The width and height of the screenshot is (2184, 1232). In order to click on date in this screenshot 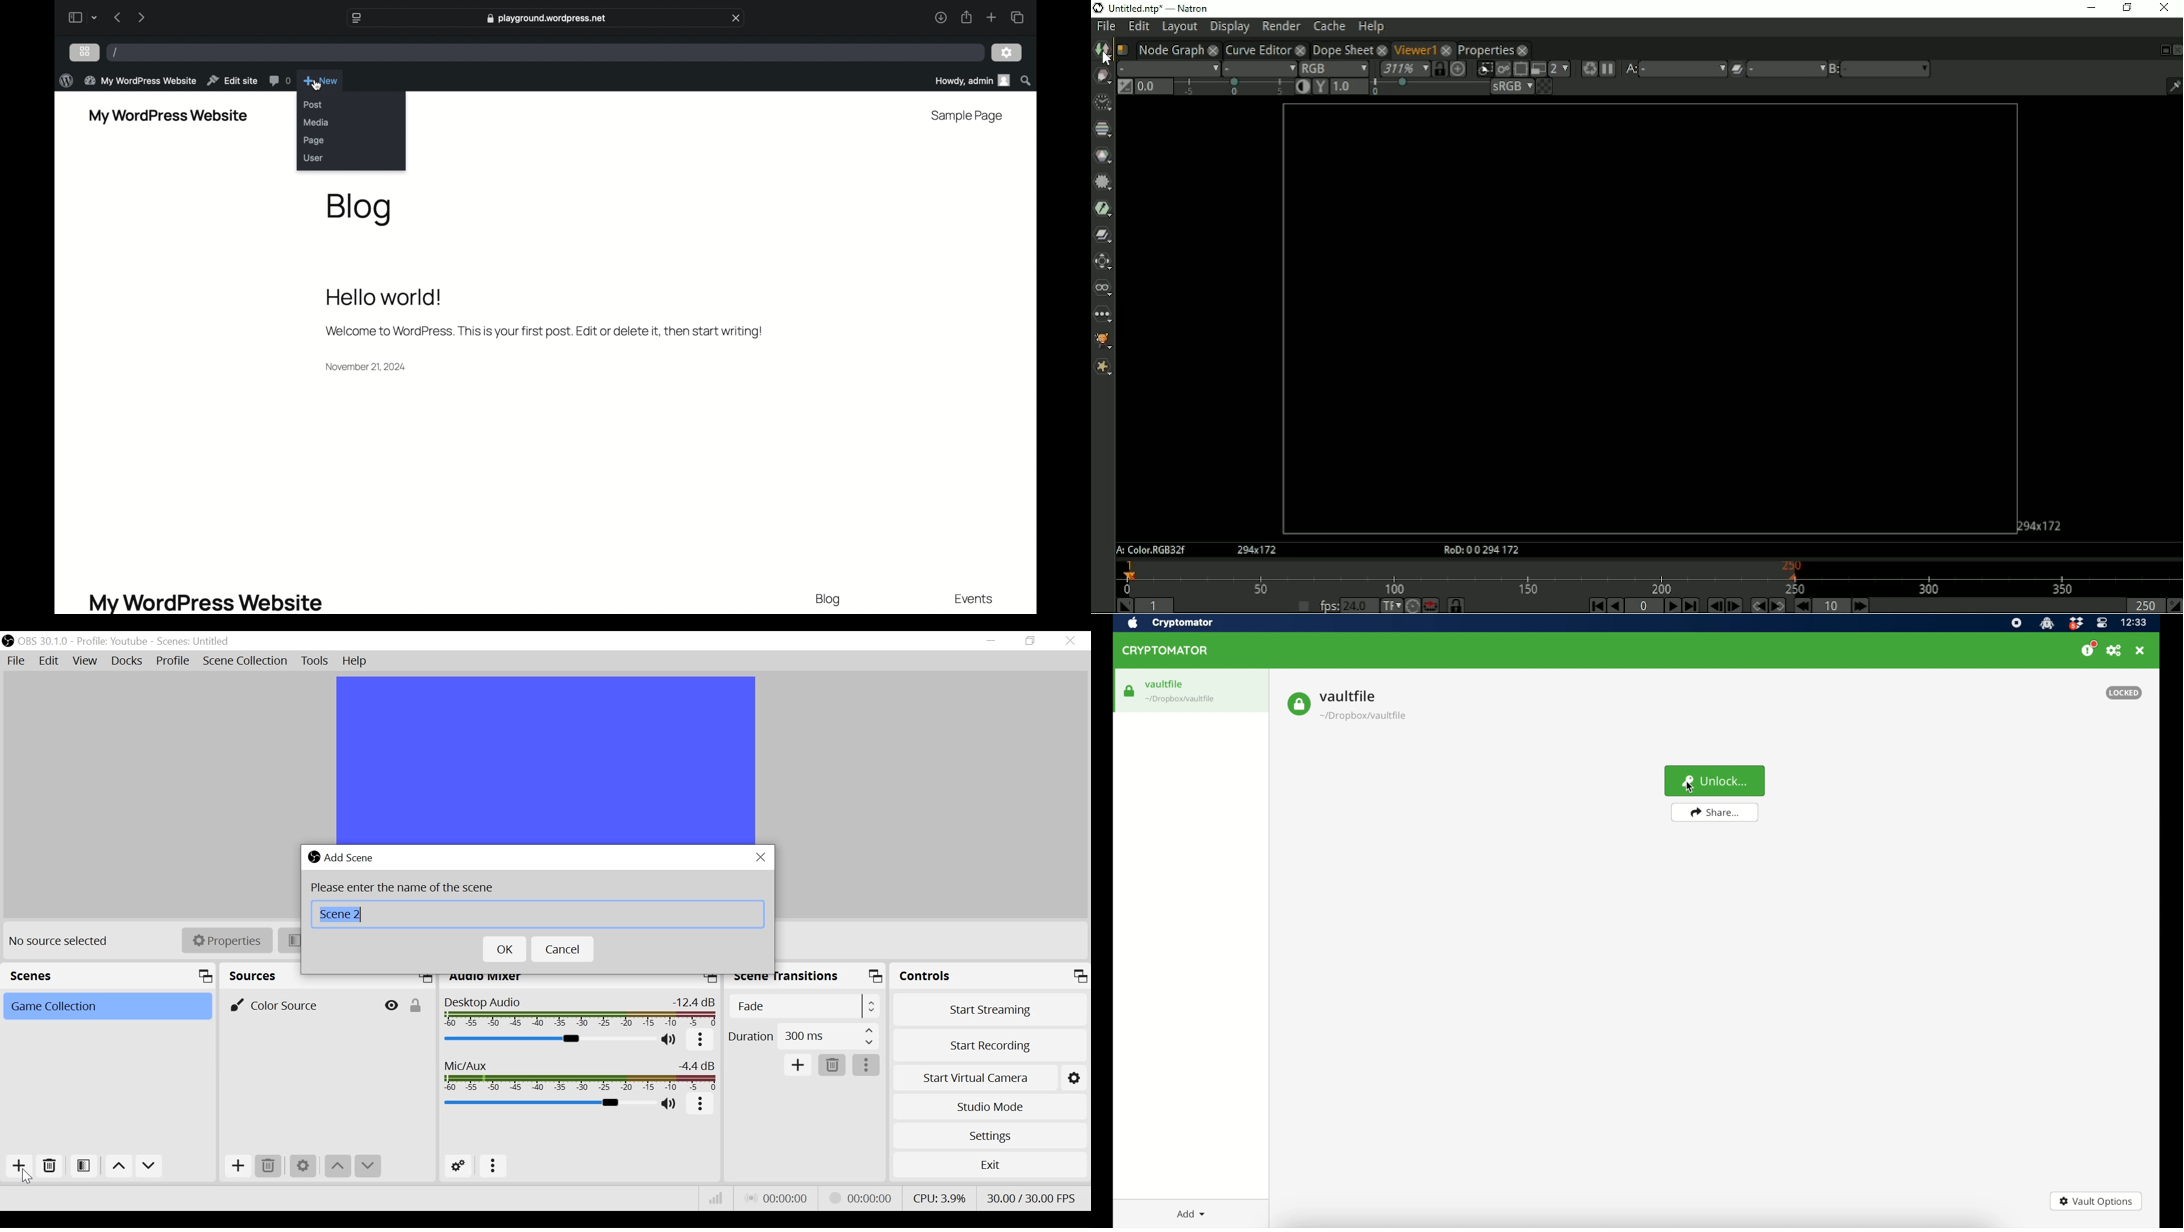, I will do `click(366, 367)`.